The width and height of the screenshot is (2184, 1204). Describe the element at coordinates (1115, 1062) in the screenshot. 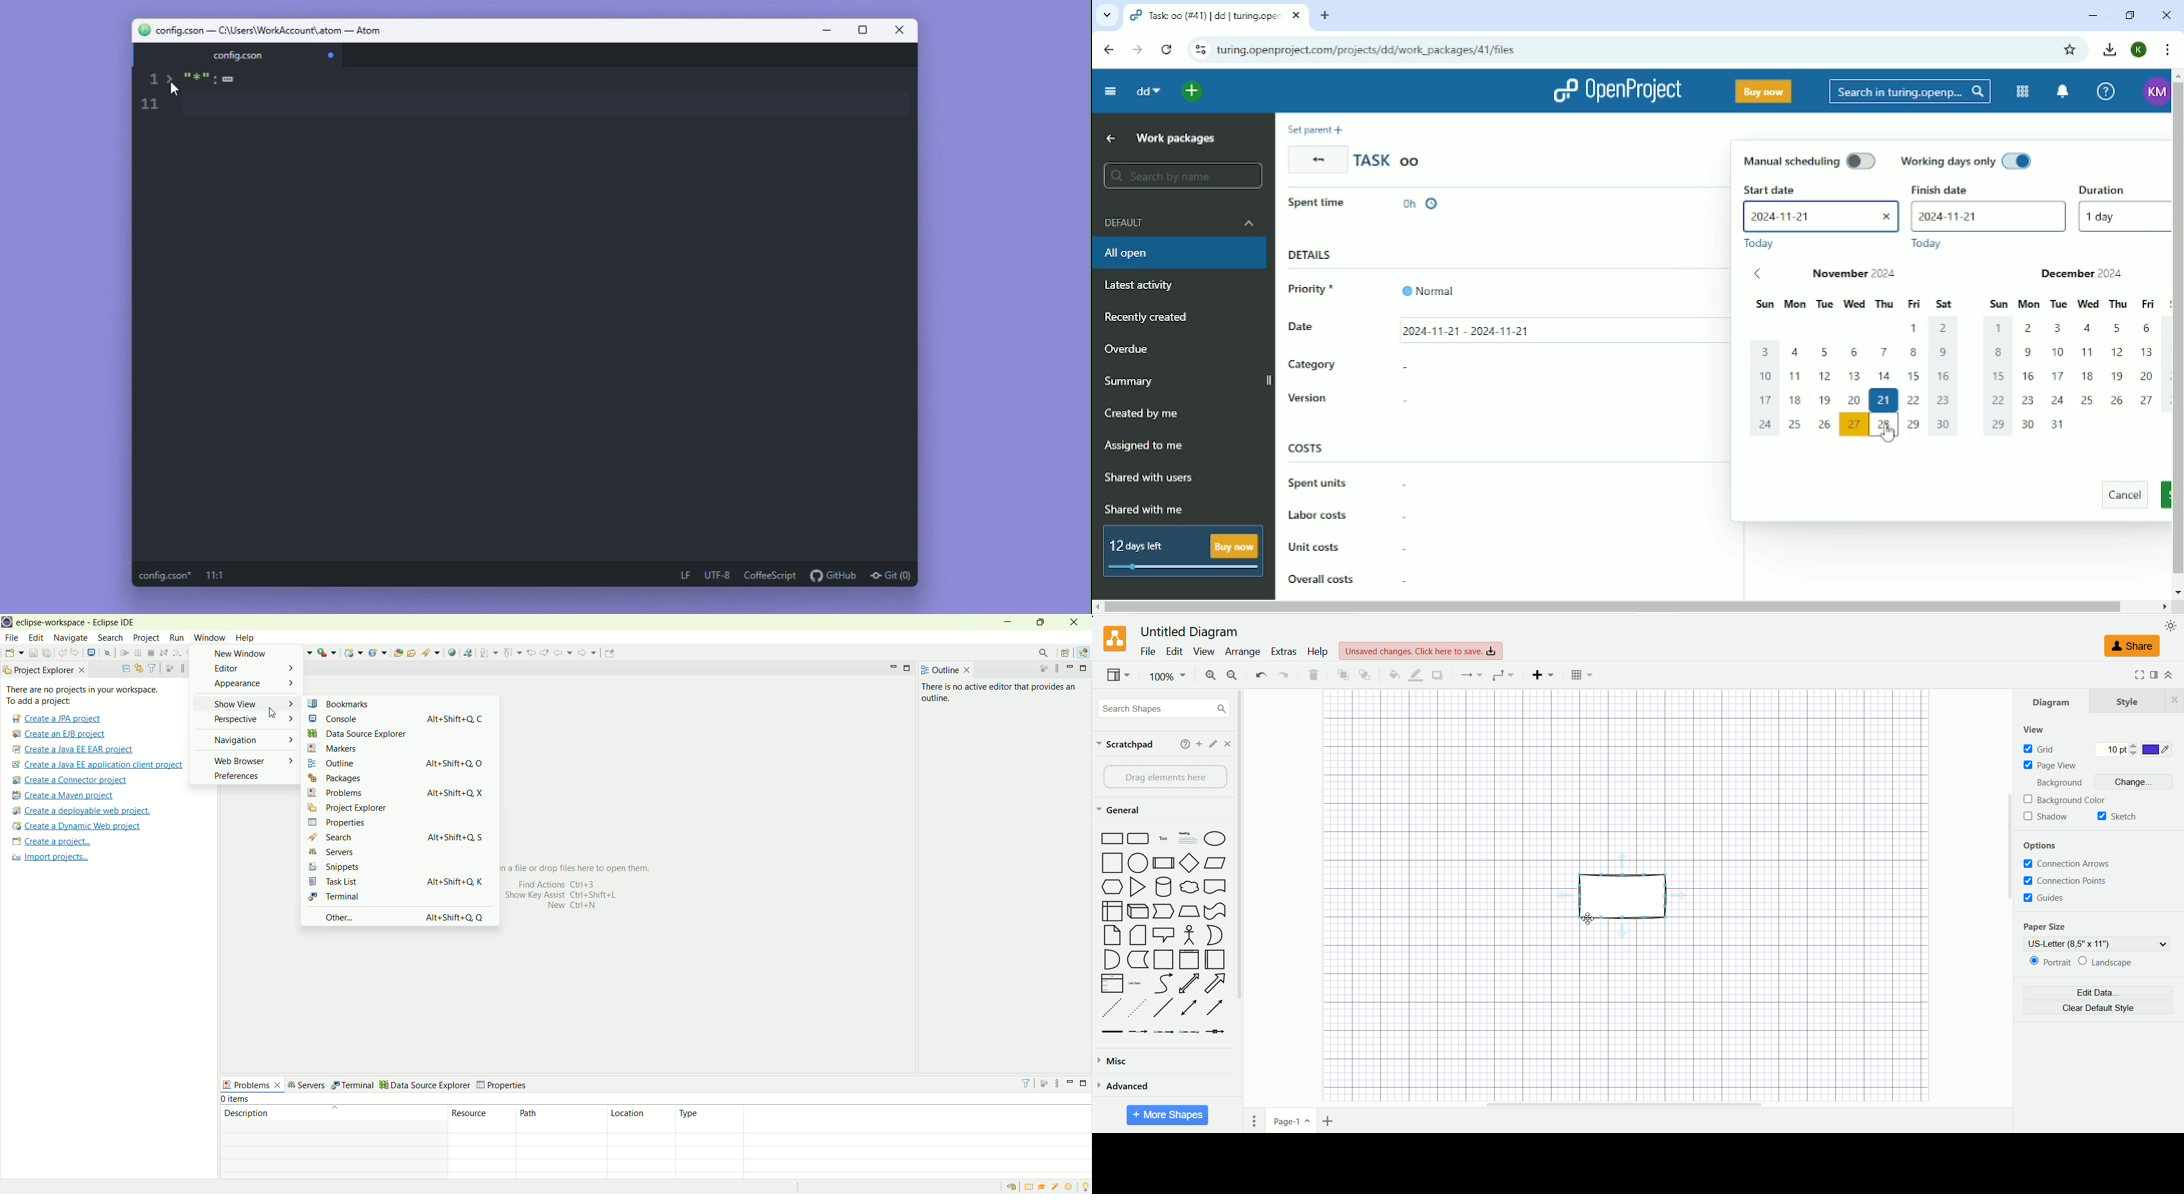

I see `misc` at that location.